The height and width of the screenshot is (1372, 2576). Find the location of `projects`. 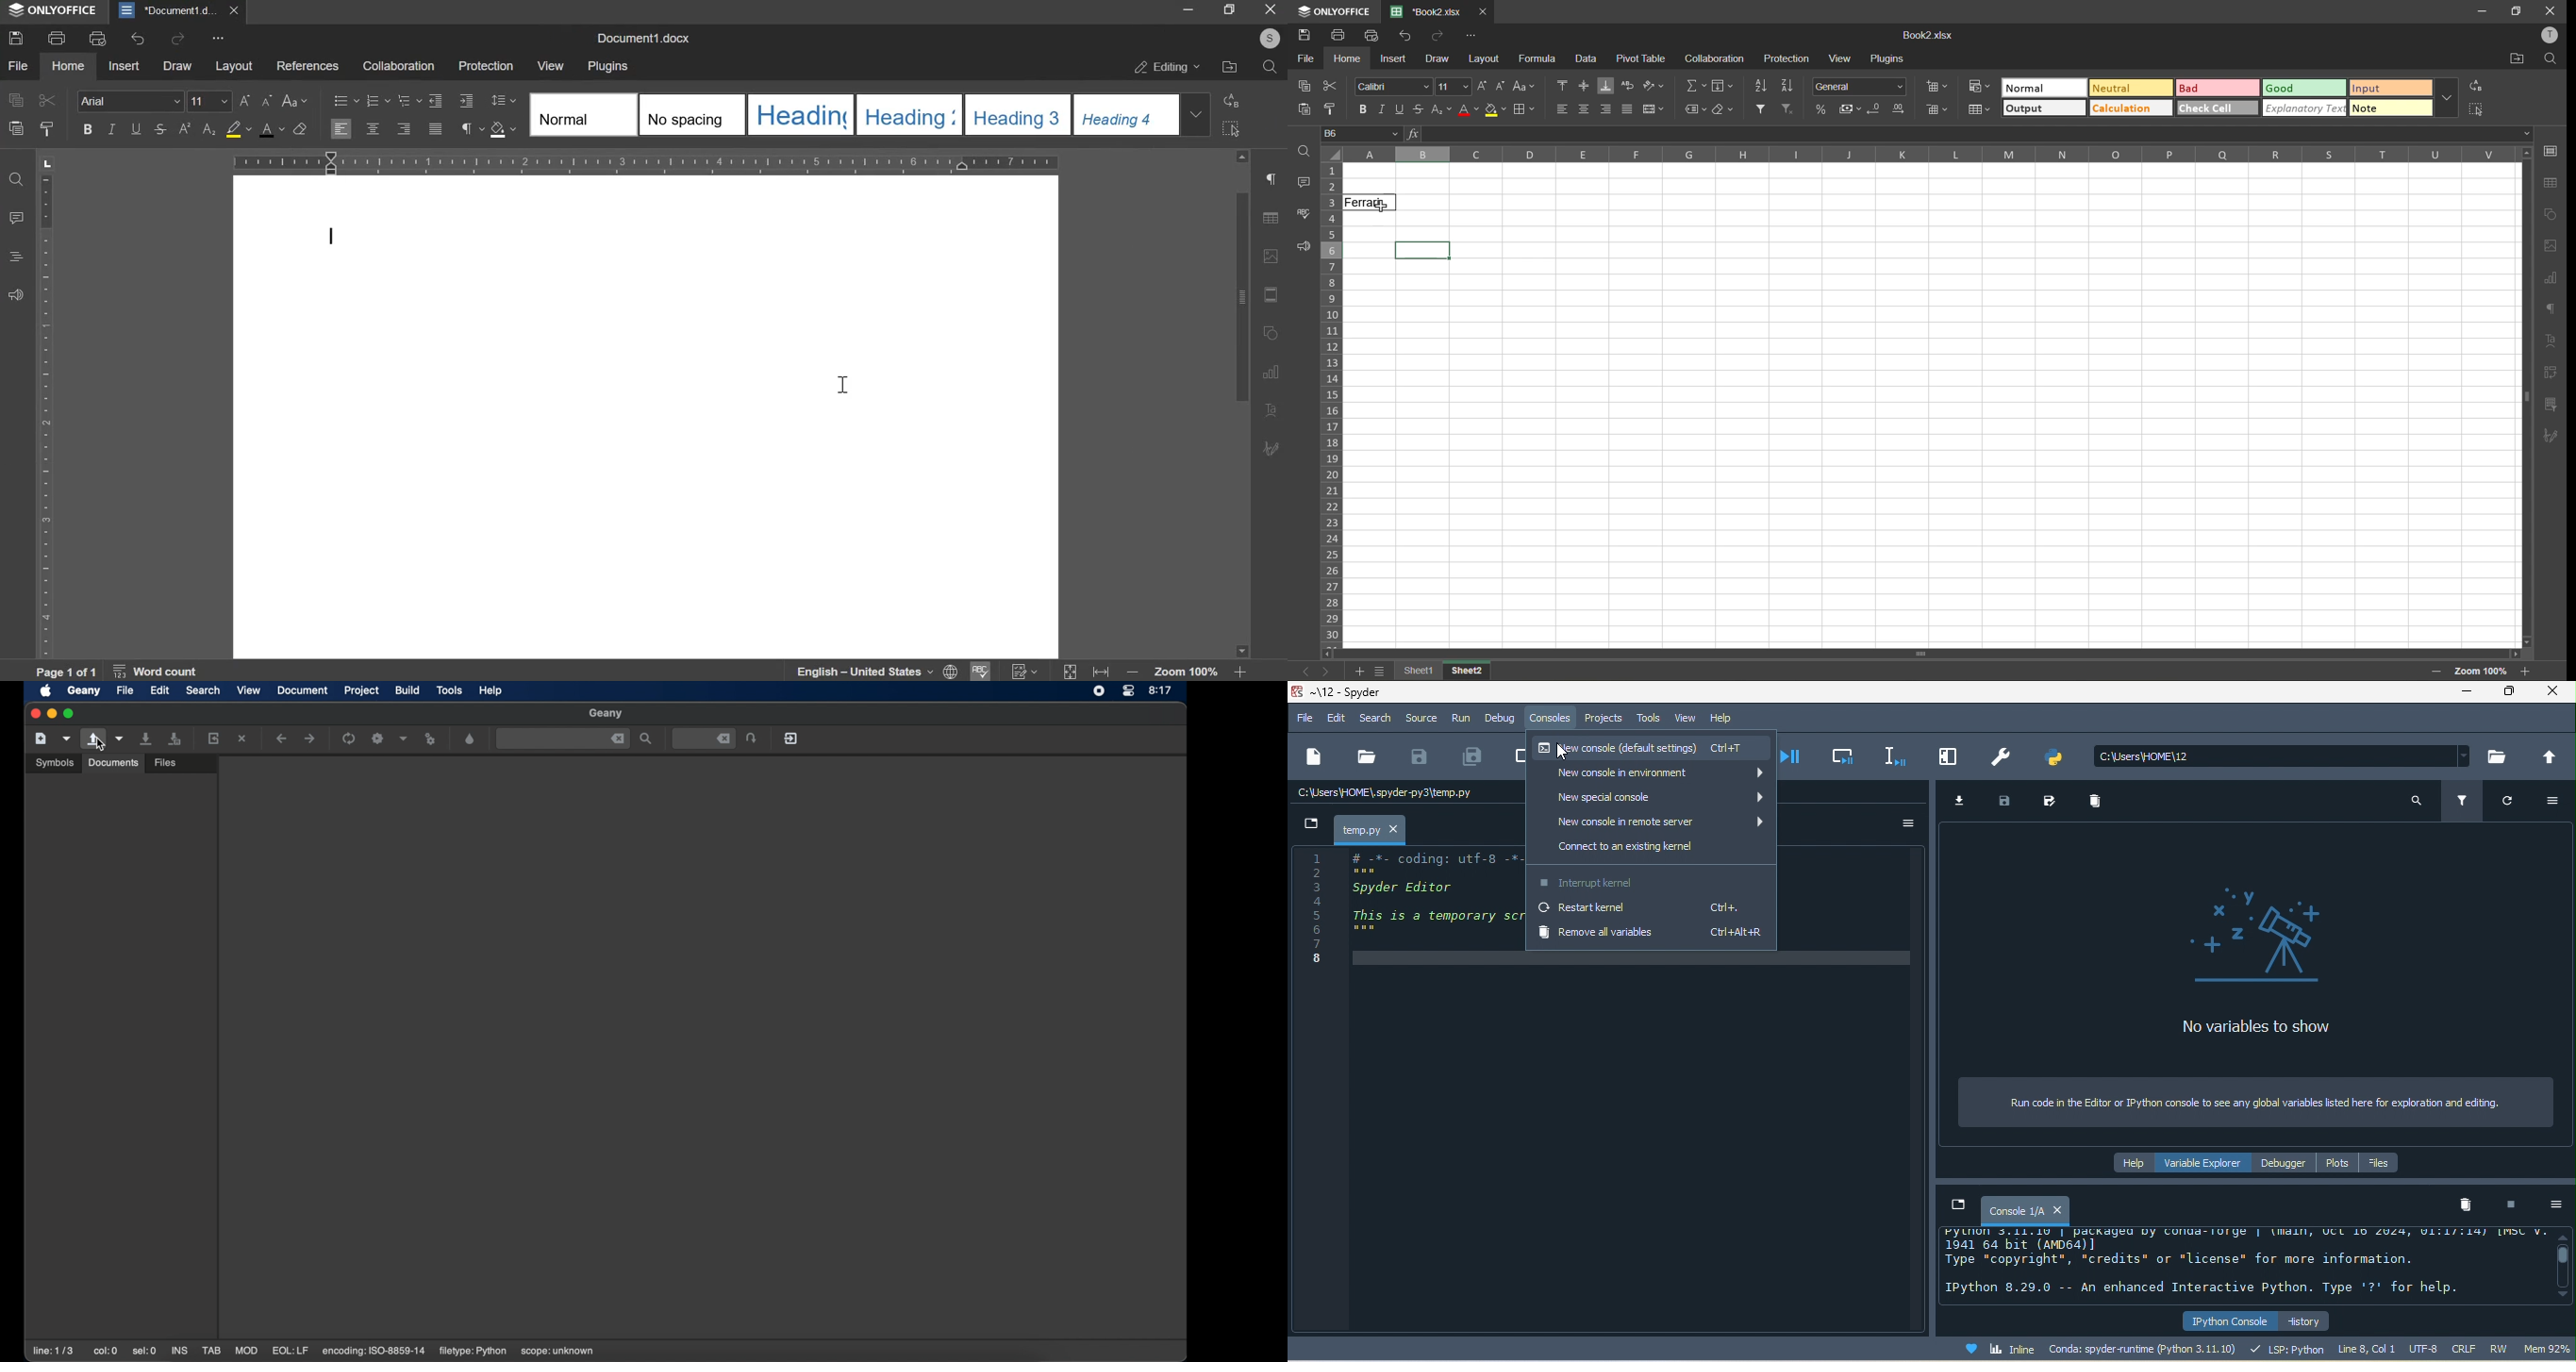

projects is located at coordinates (1604, 720).